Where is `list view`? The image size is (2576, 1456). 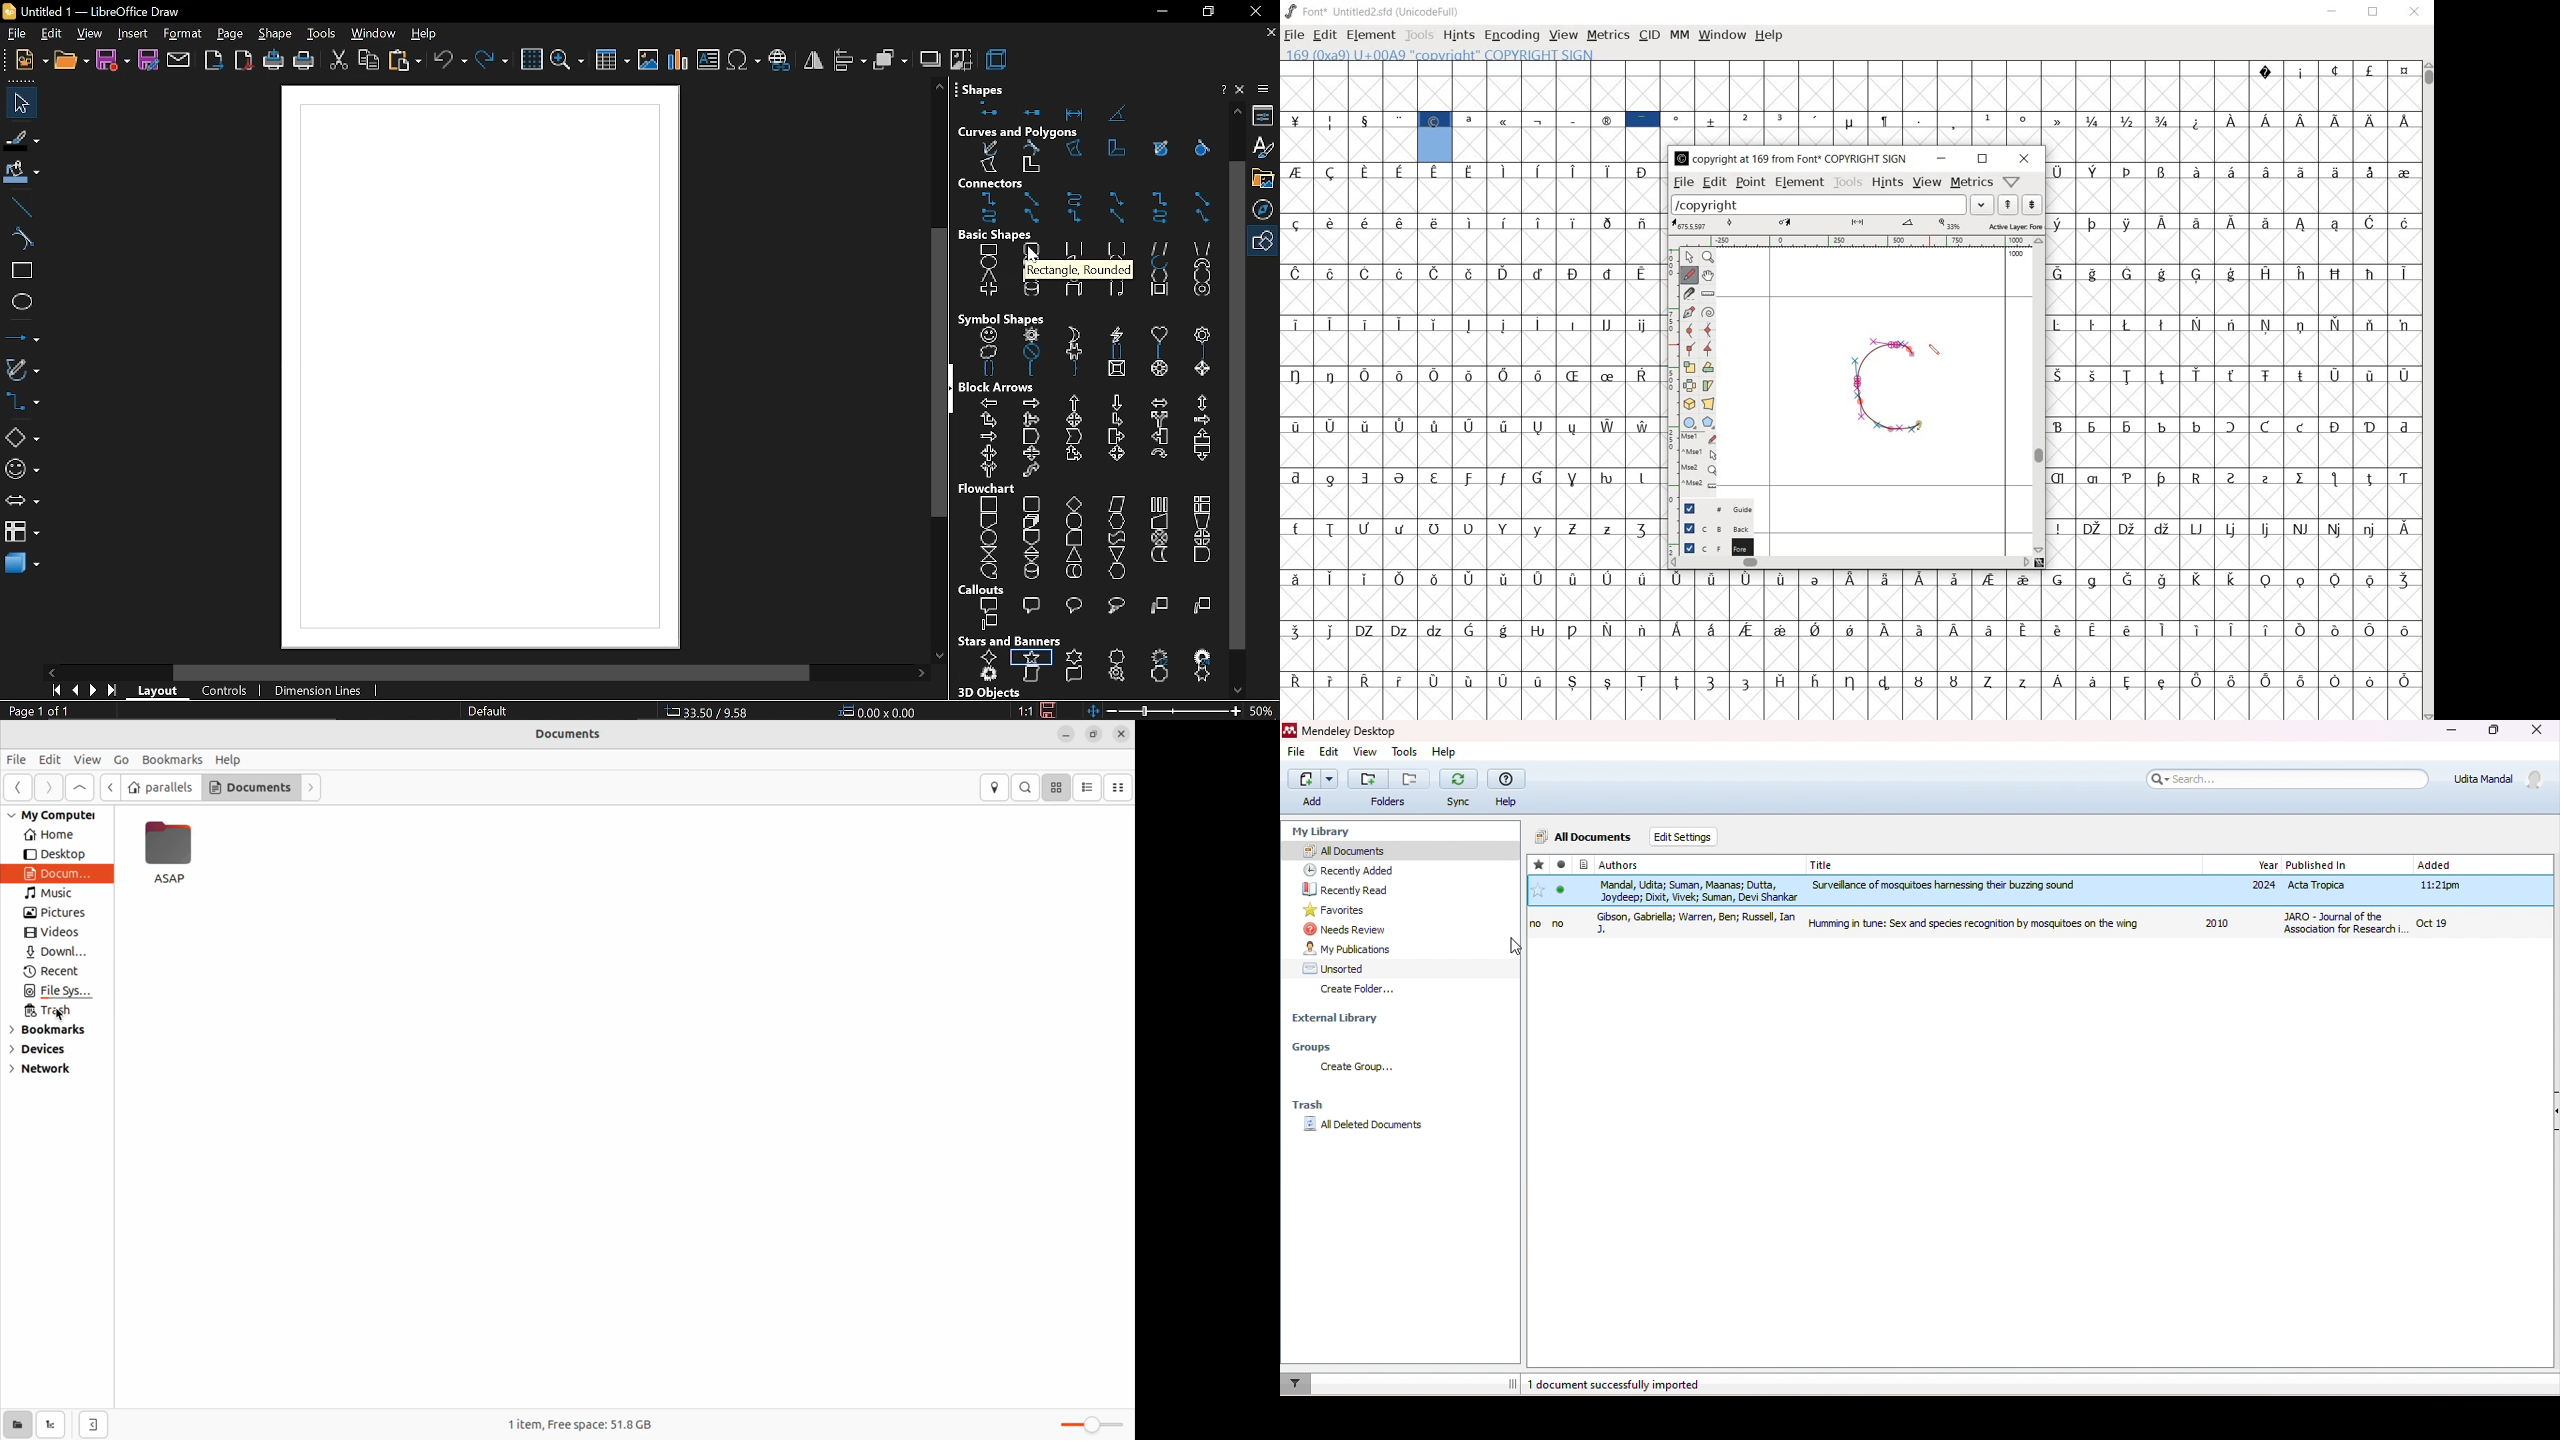
list view is located at coordinates (1088, 787).